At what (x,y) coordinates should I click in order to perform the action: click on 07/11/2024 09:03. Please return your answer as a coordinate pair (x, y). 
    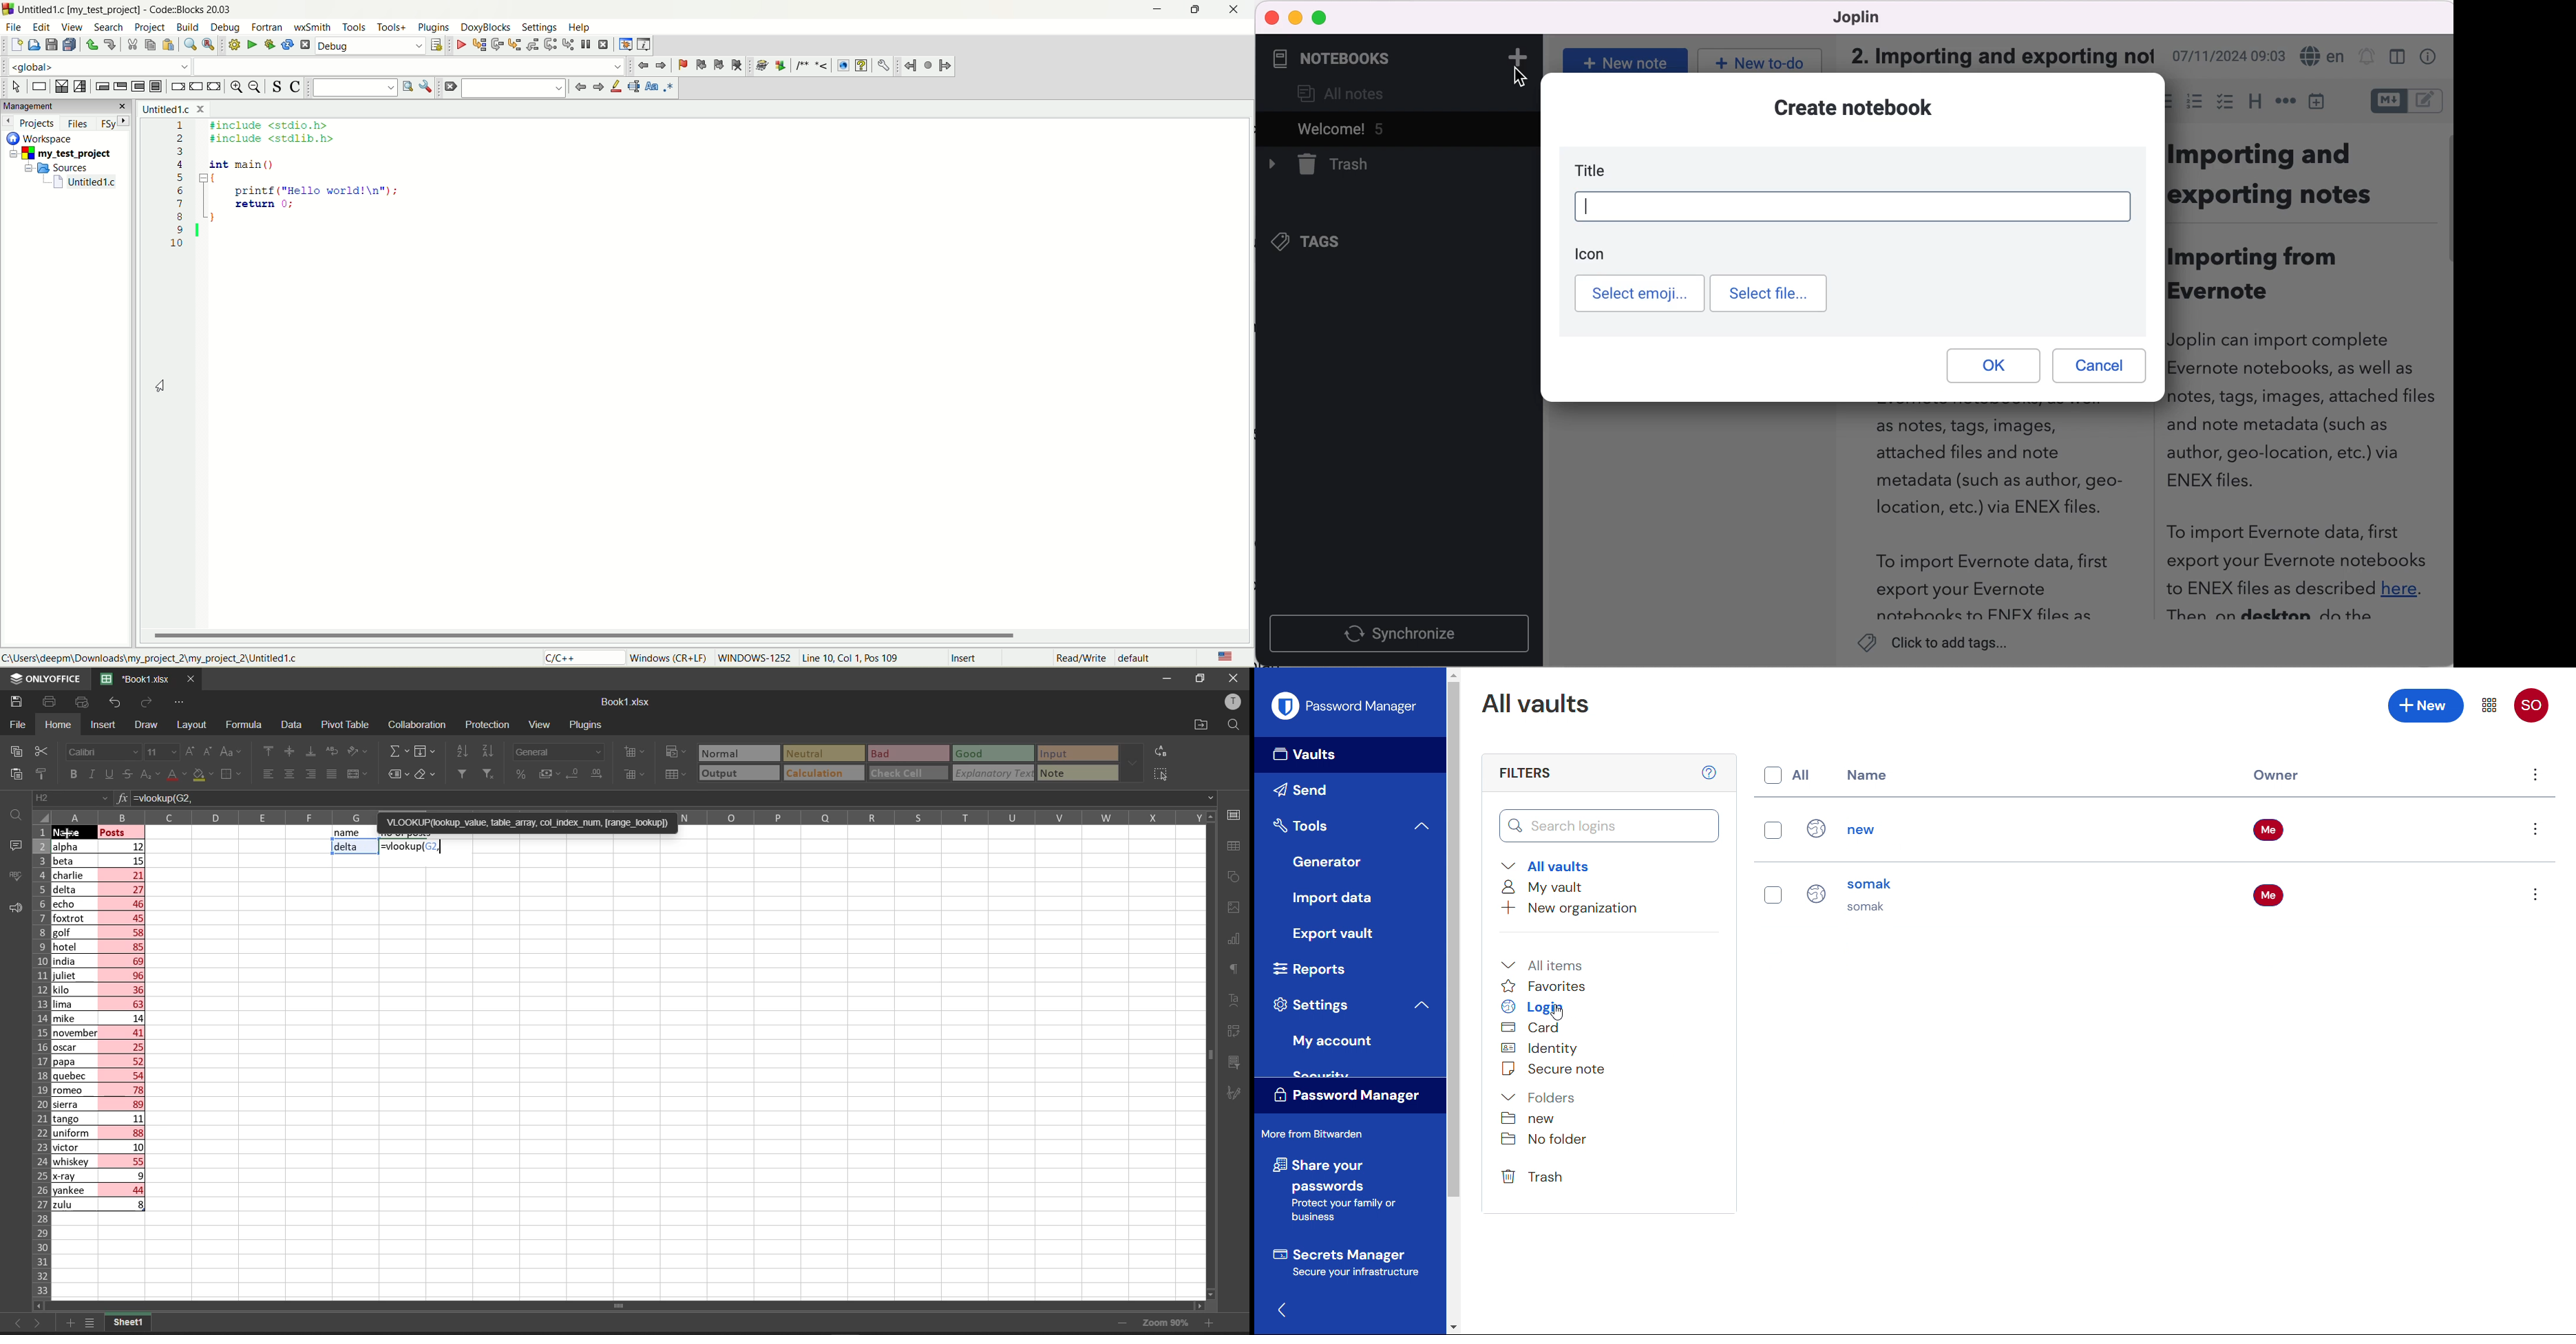
    Looking at the image, I should click on (2227, 56).